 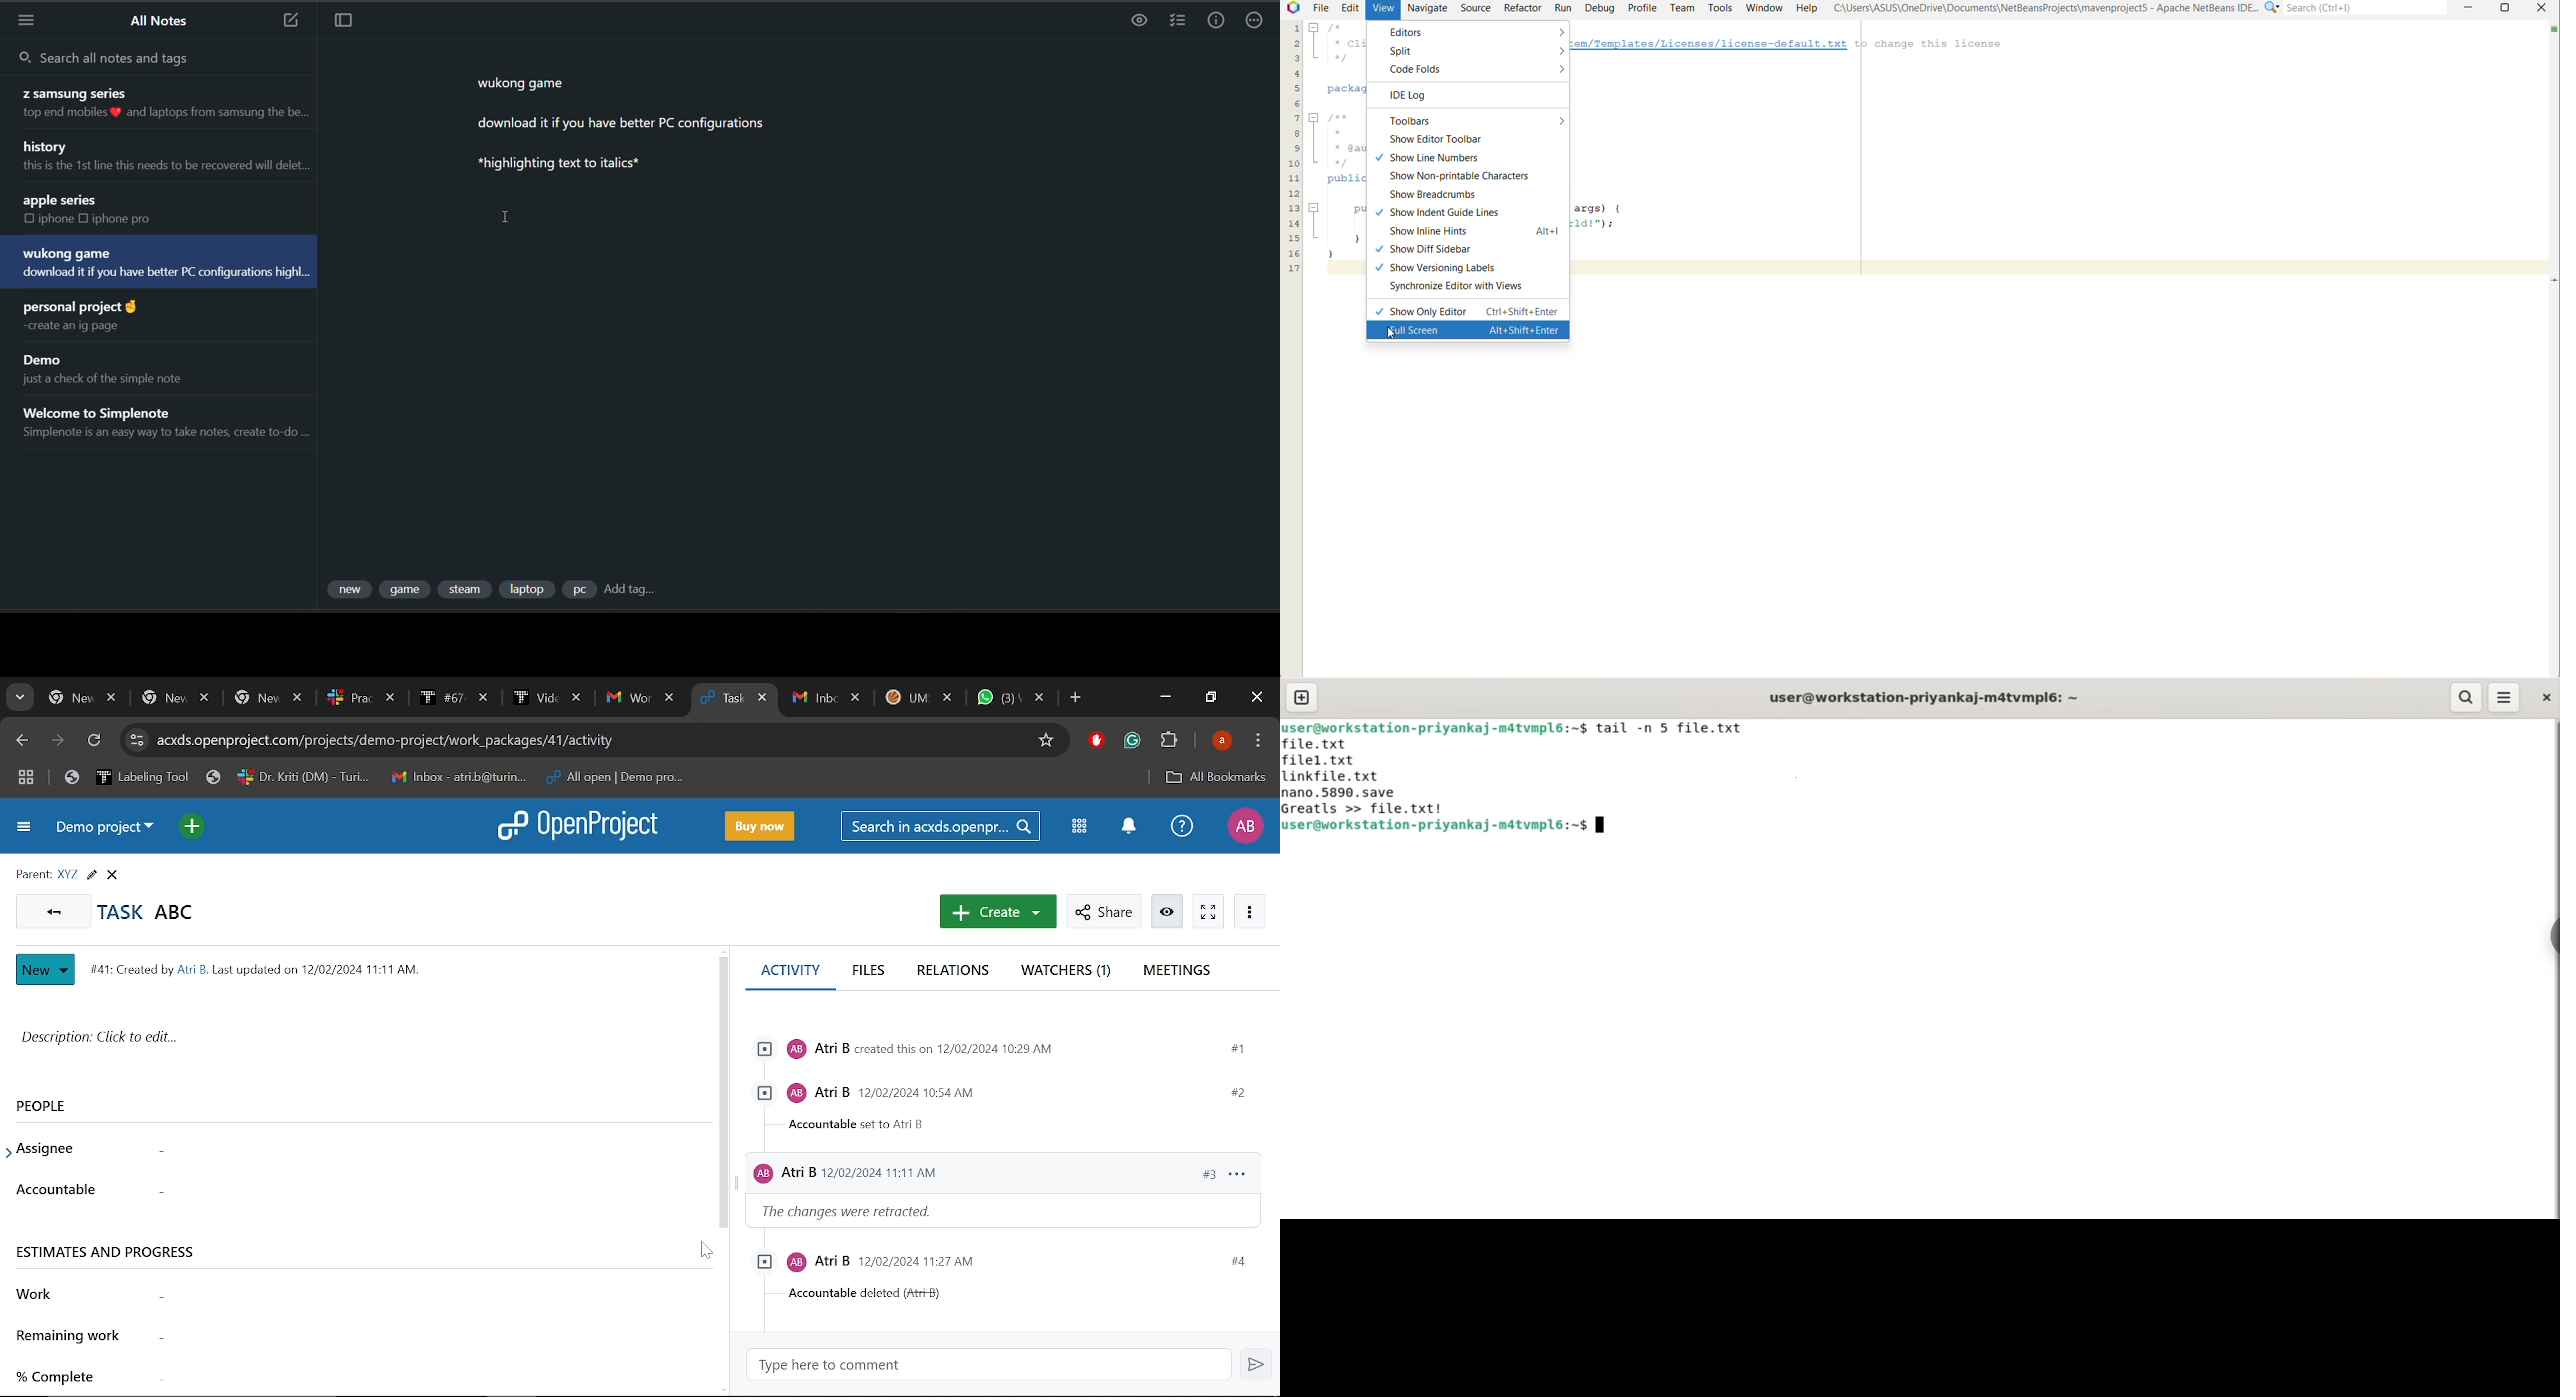 I want to click on activity log: Atri B 12/02/2024 11:27 AM, so click(x=1010, y=1262).